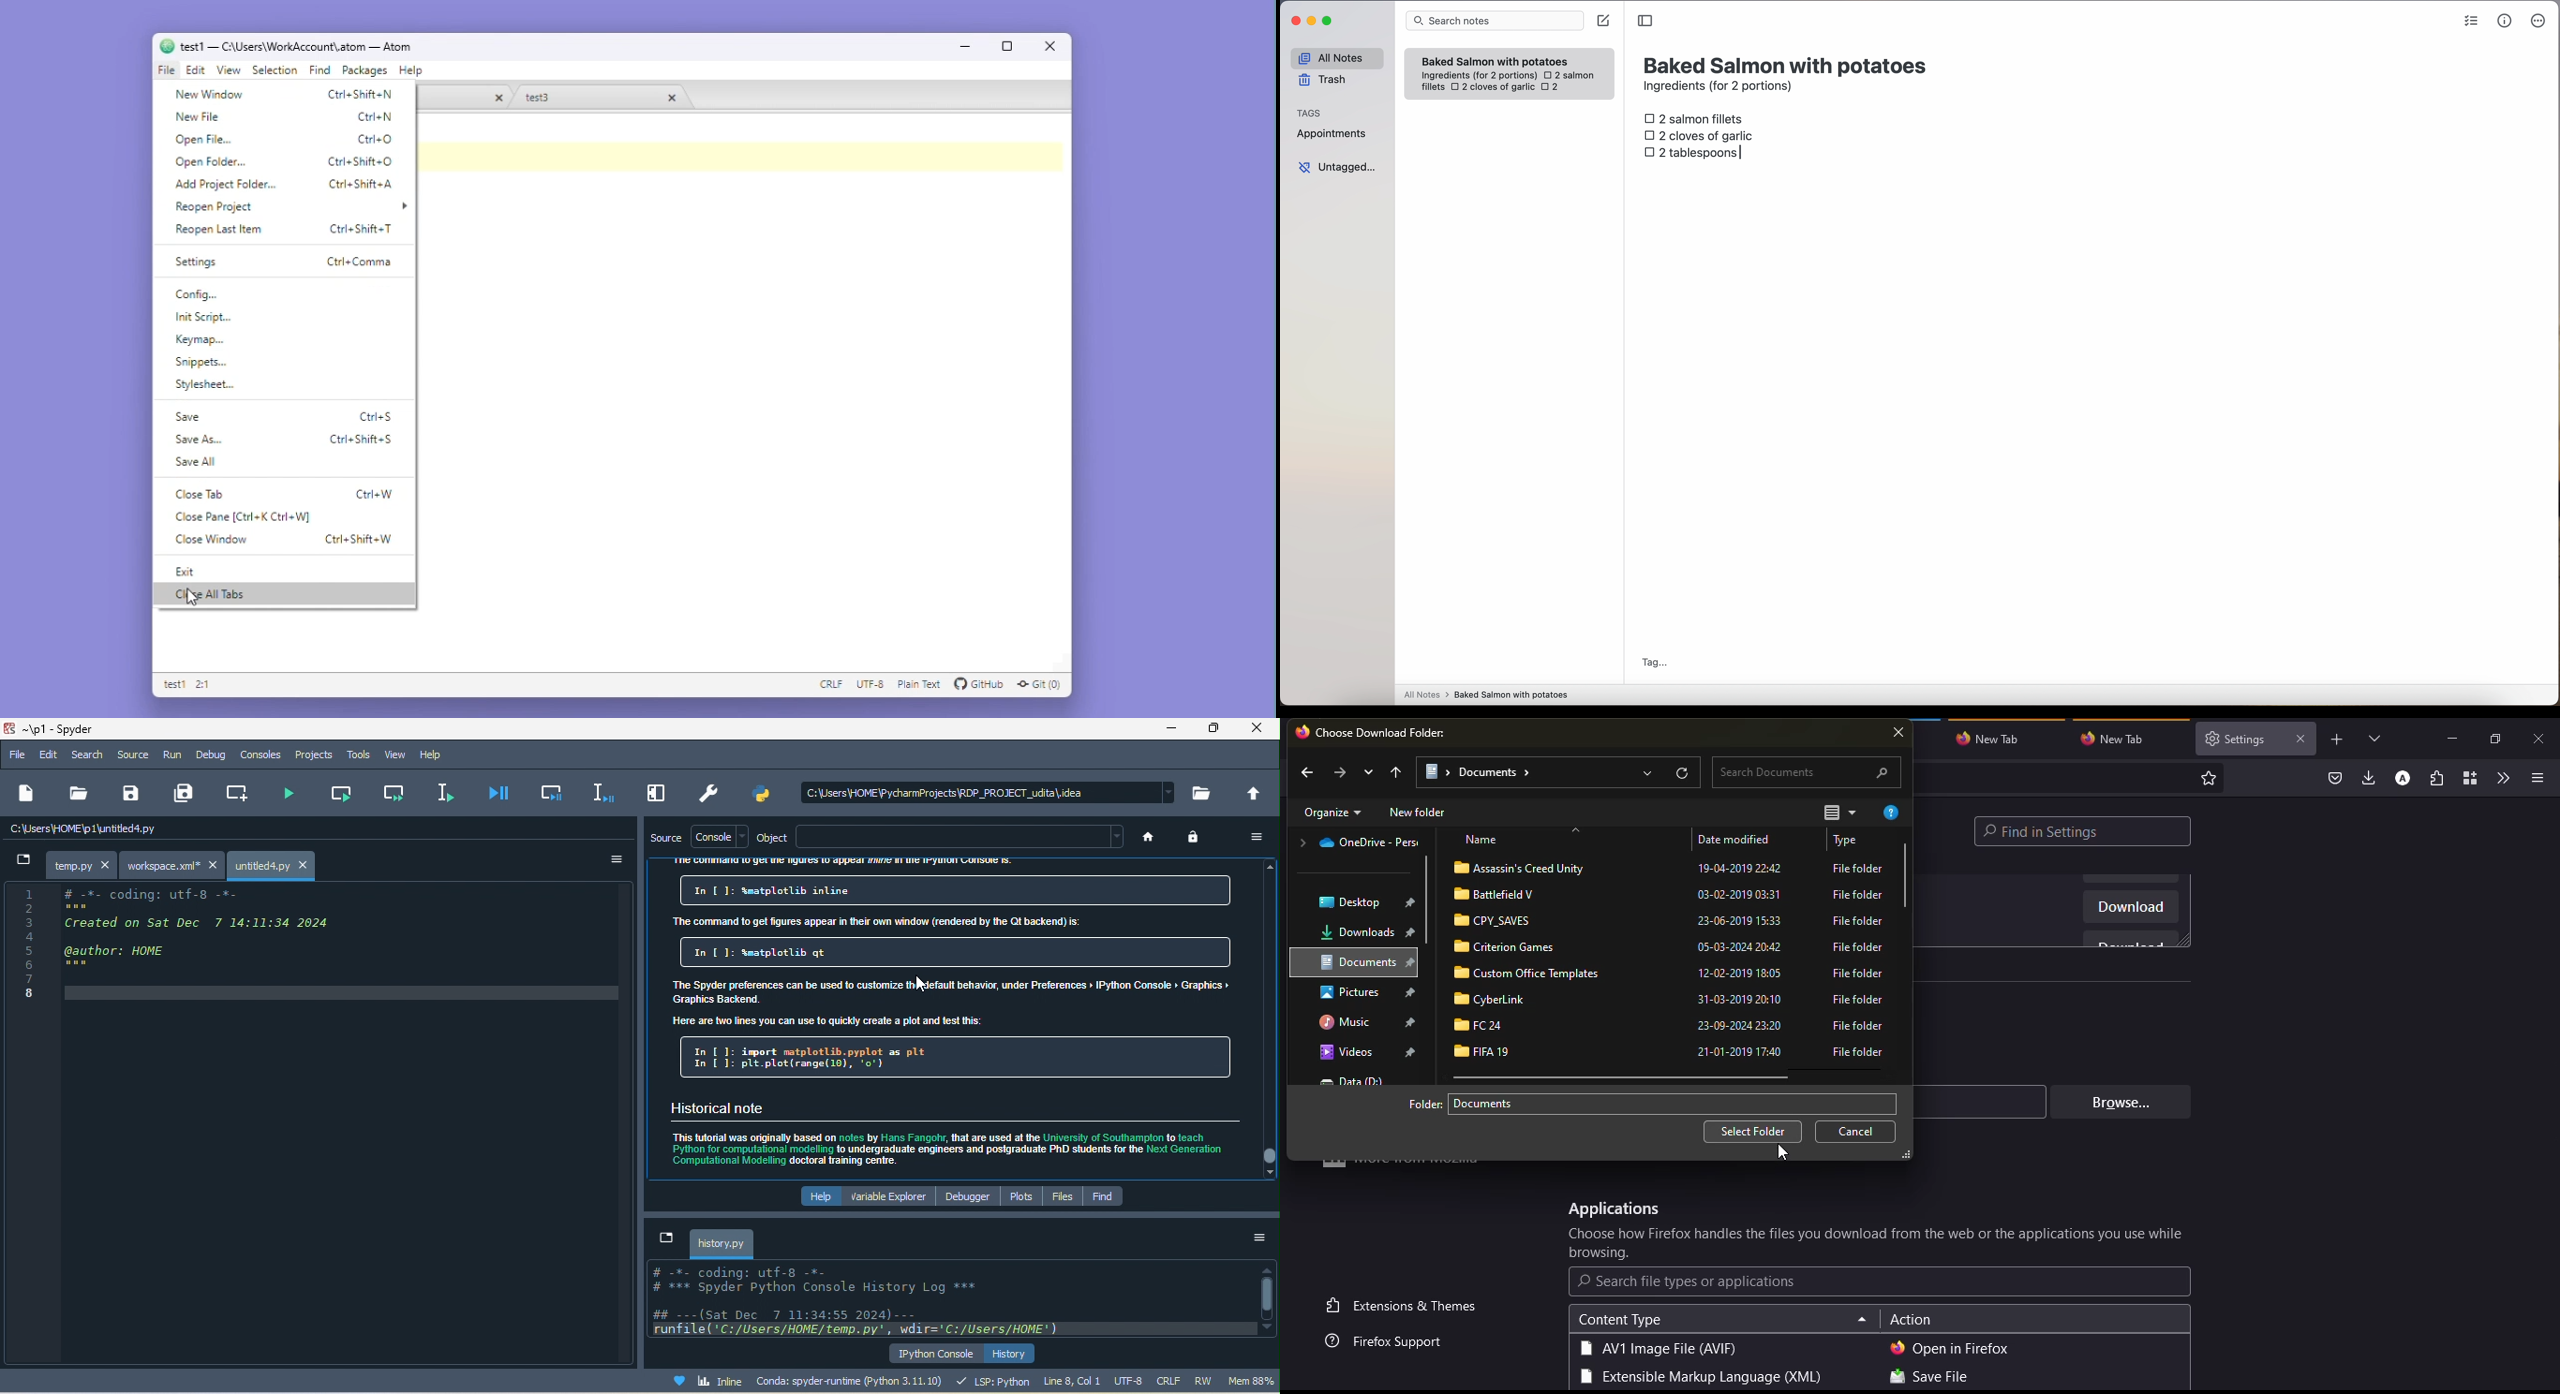 The image size is (2576, 1400). I want to click on fillets, so click(1434, 87).